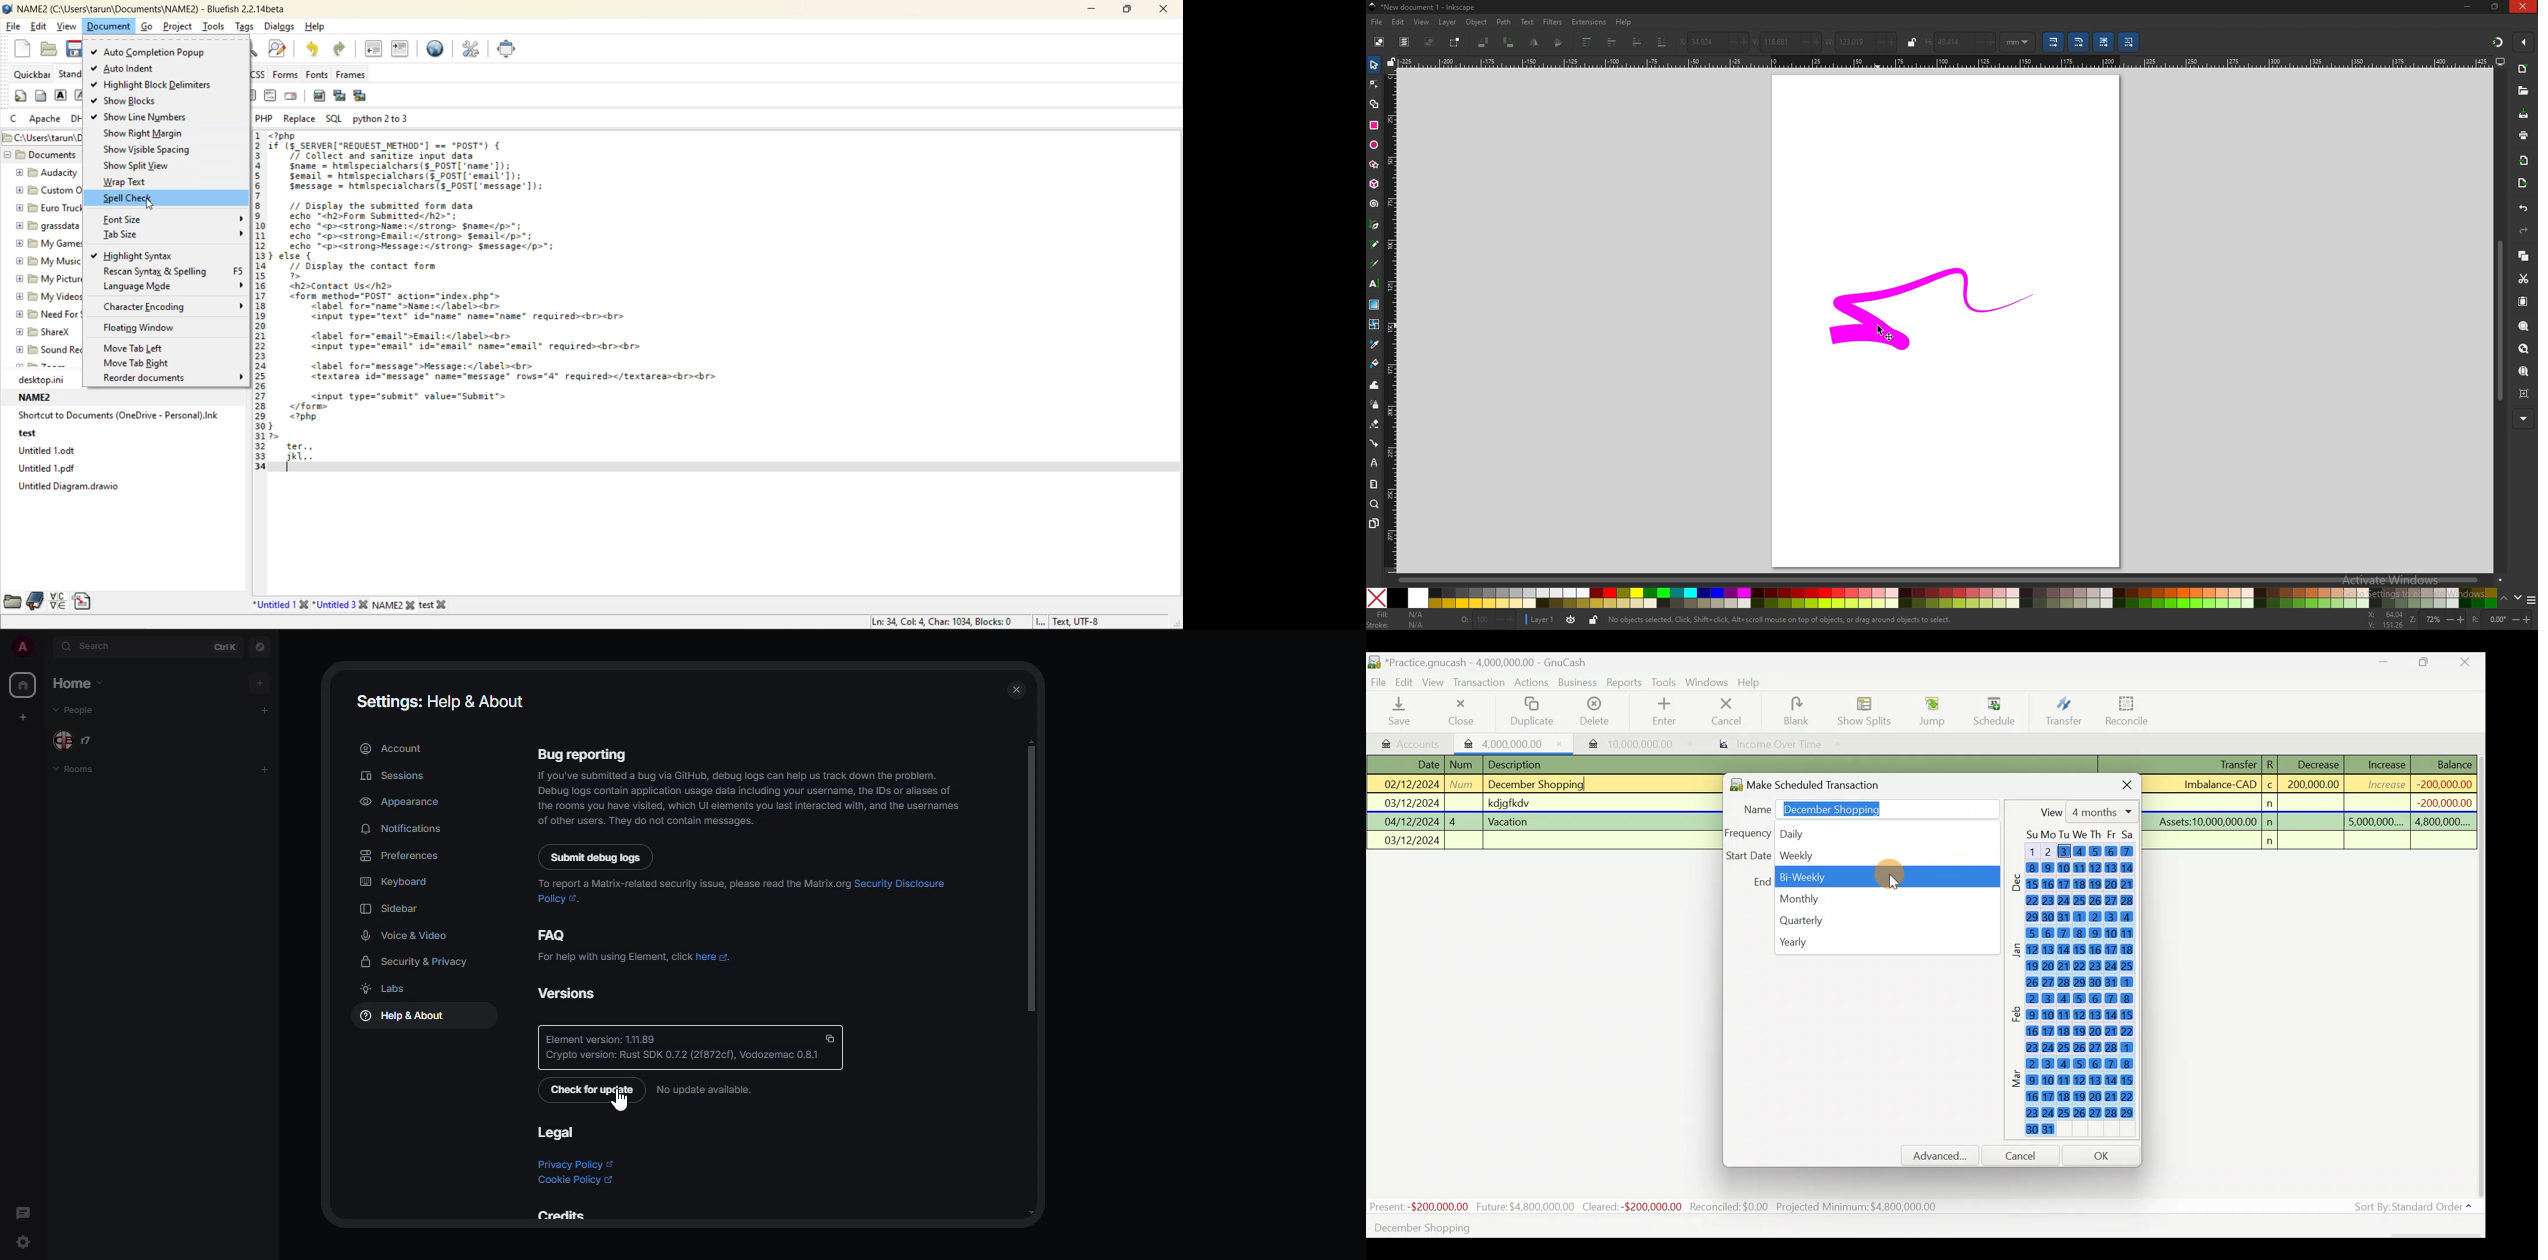 Image resolution: width=2548 pixels, height=1260 pixels. I want to click on document, so click(110, 27).